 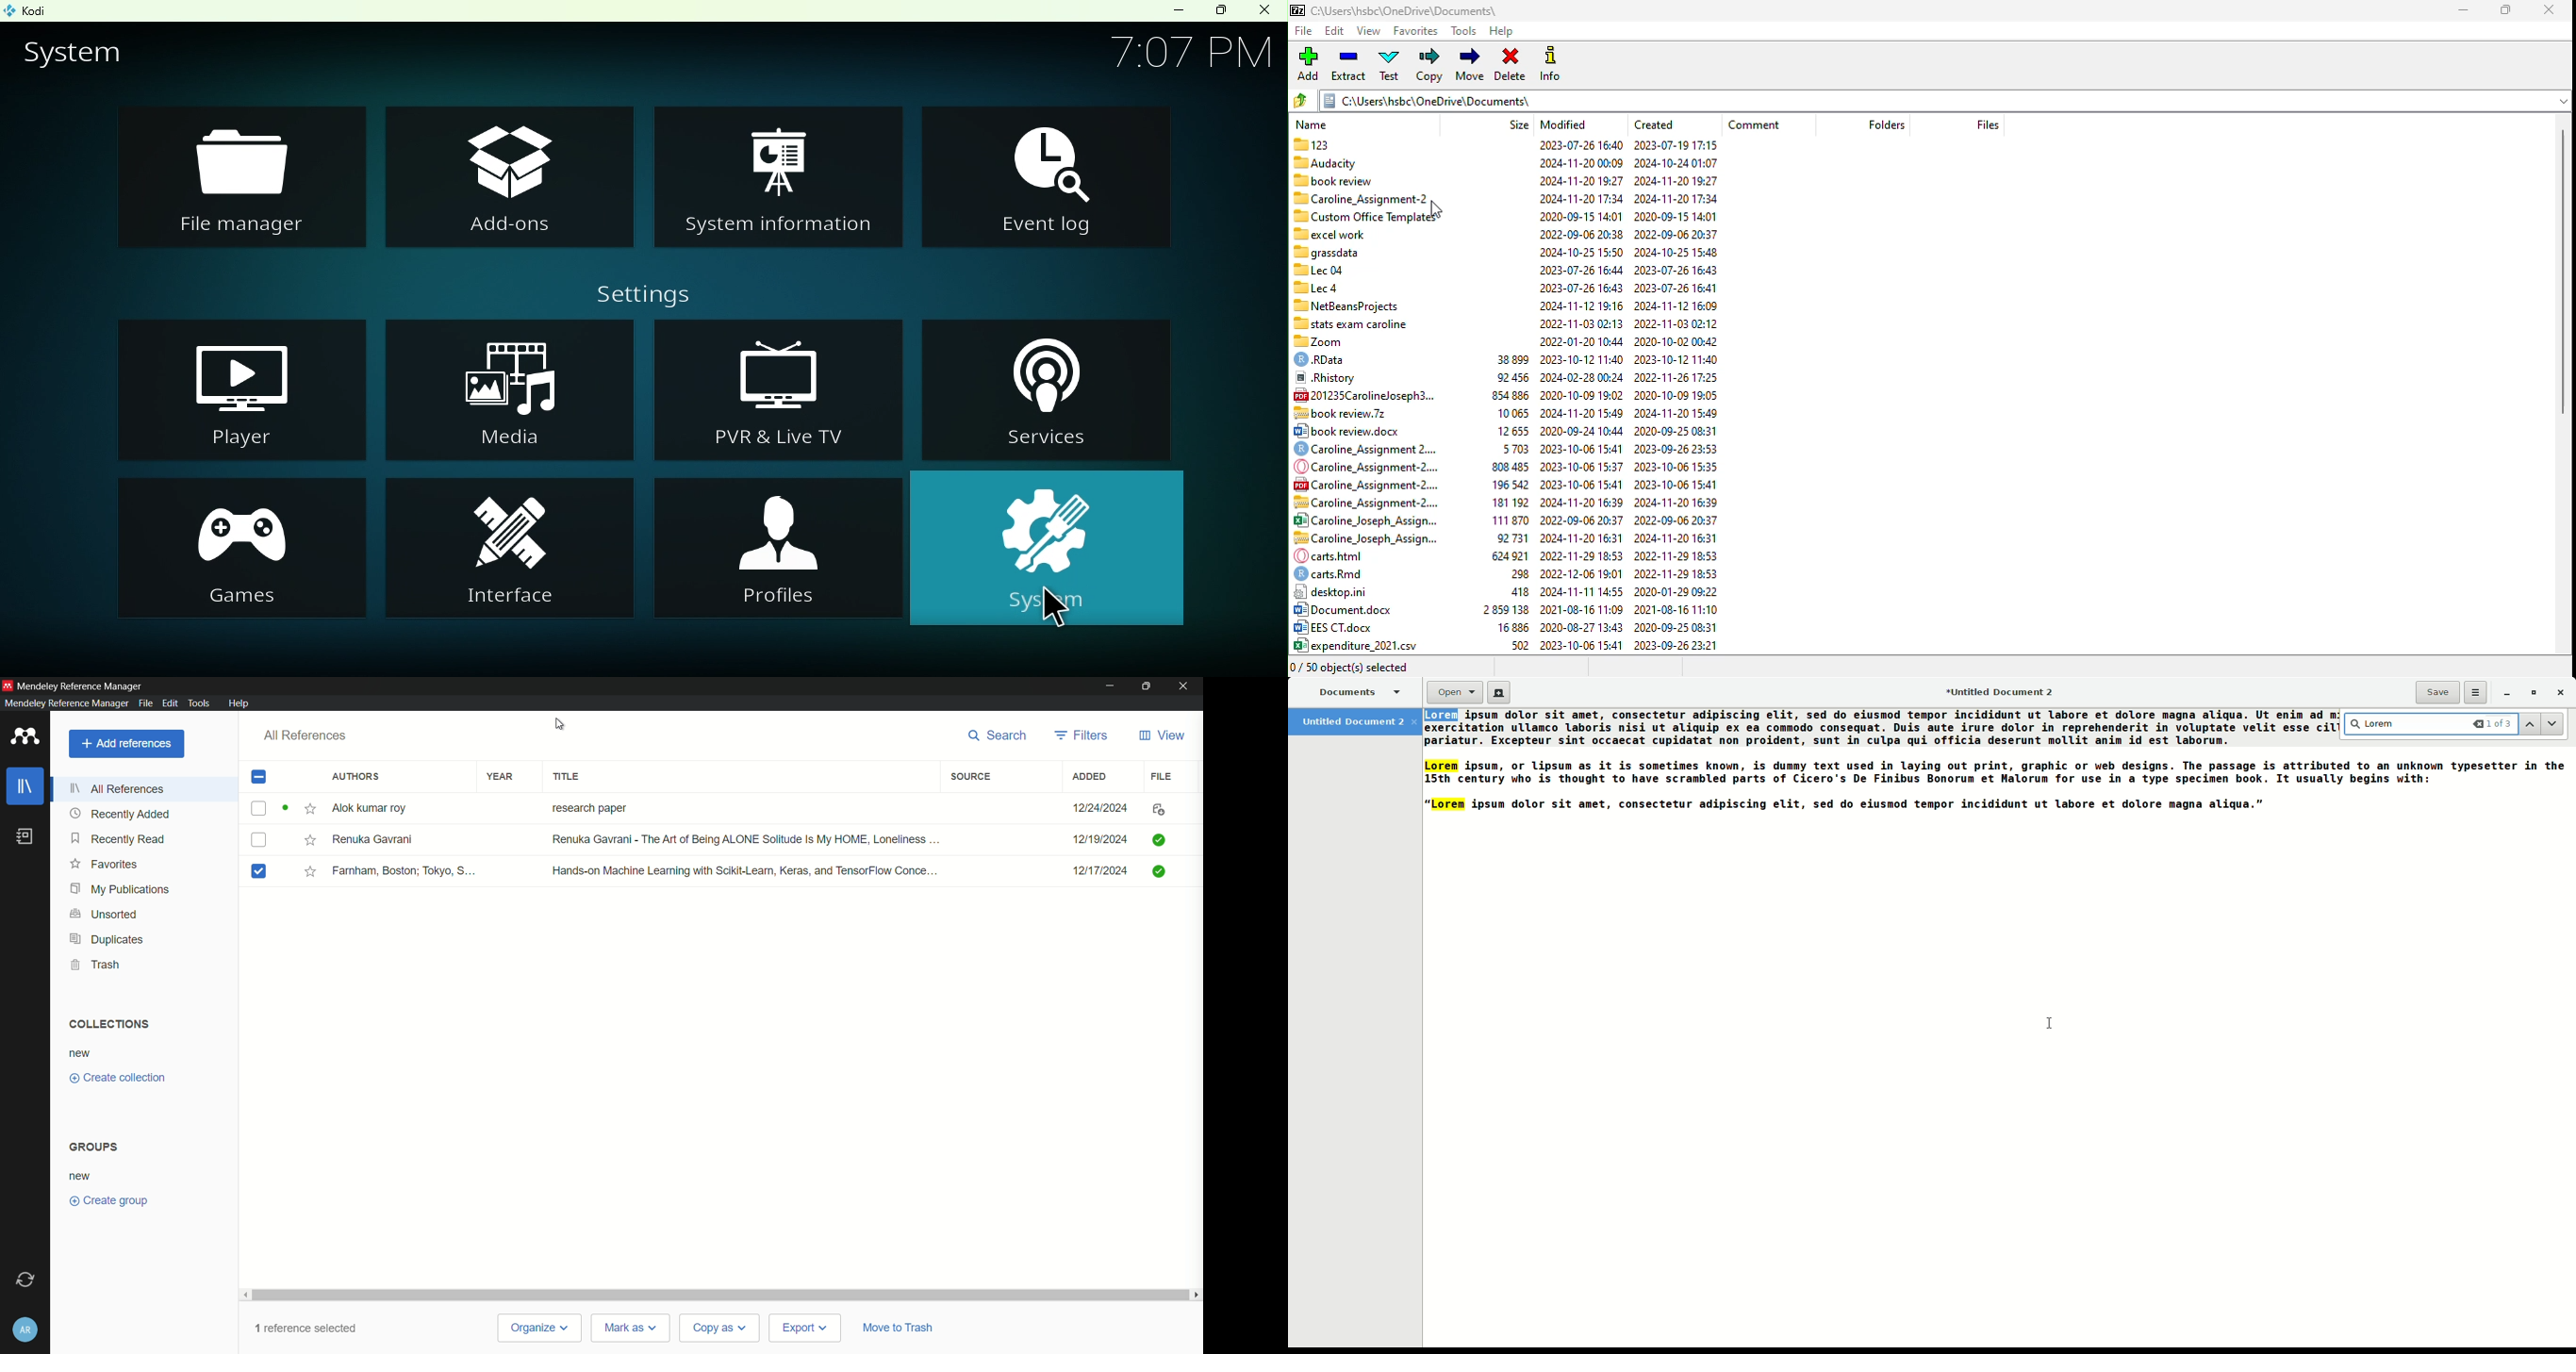 What do you see at coordinates (1109, 685) in the screenshot?
I see `minimize` at bounding box center [1109, 685].